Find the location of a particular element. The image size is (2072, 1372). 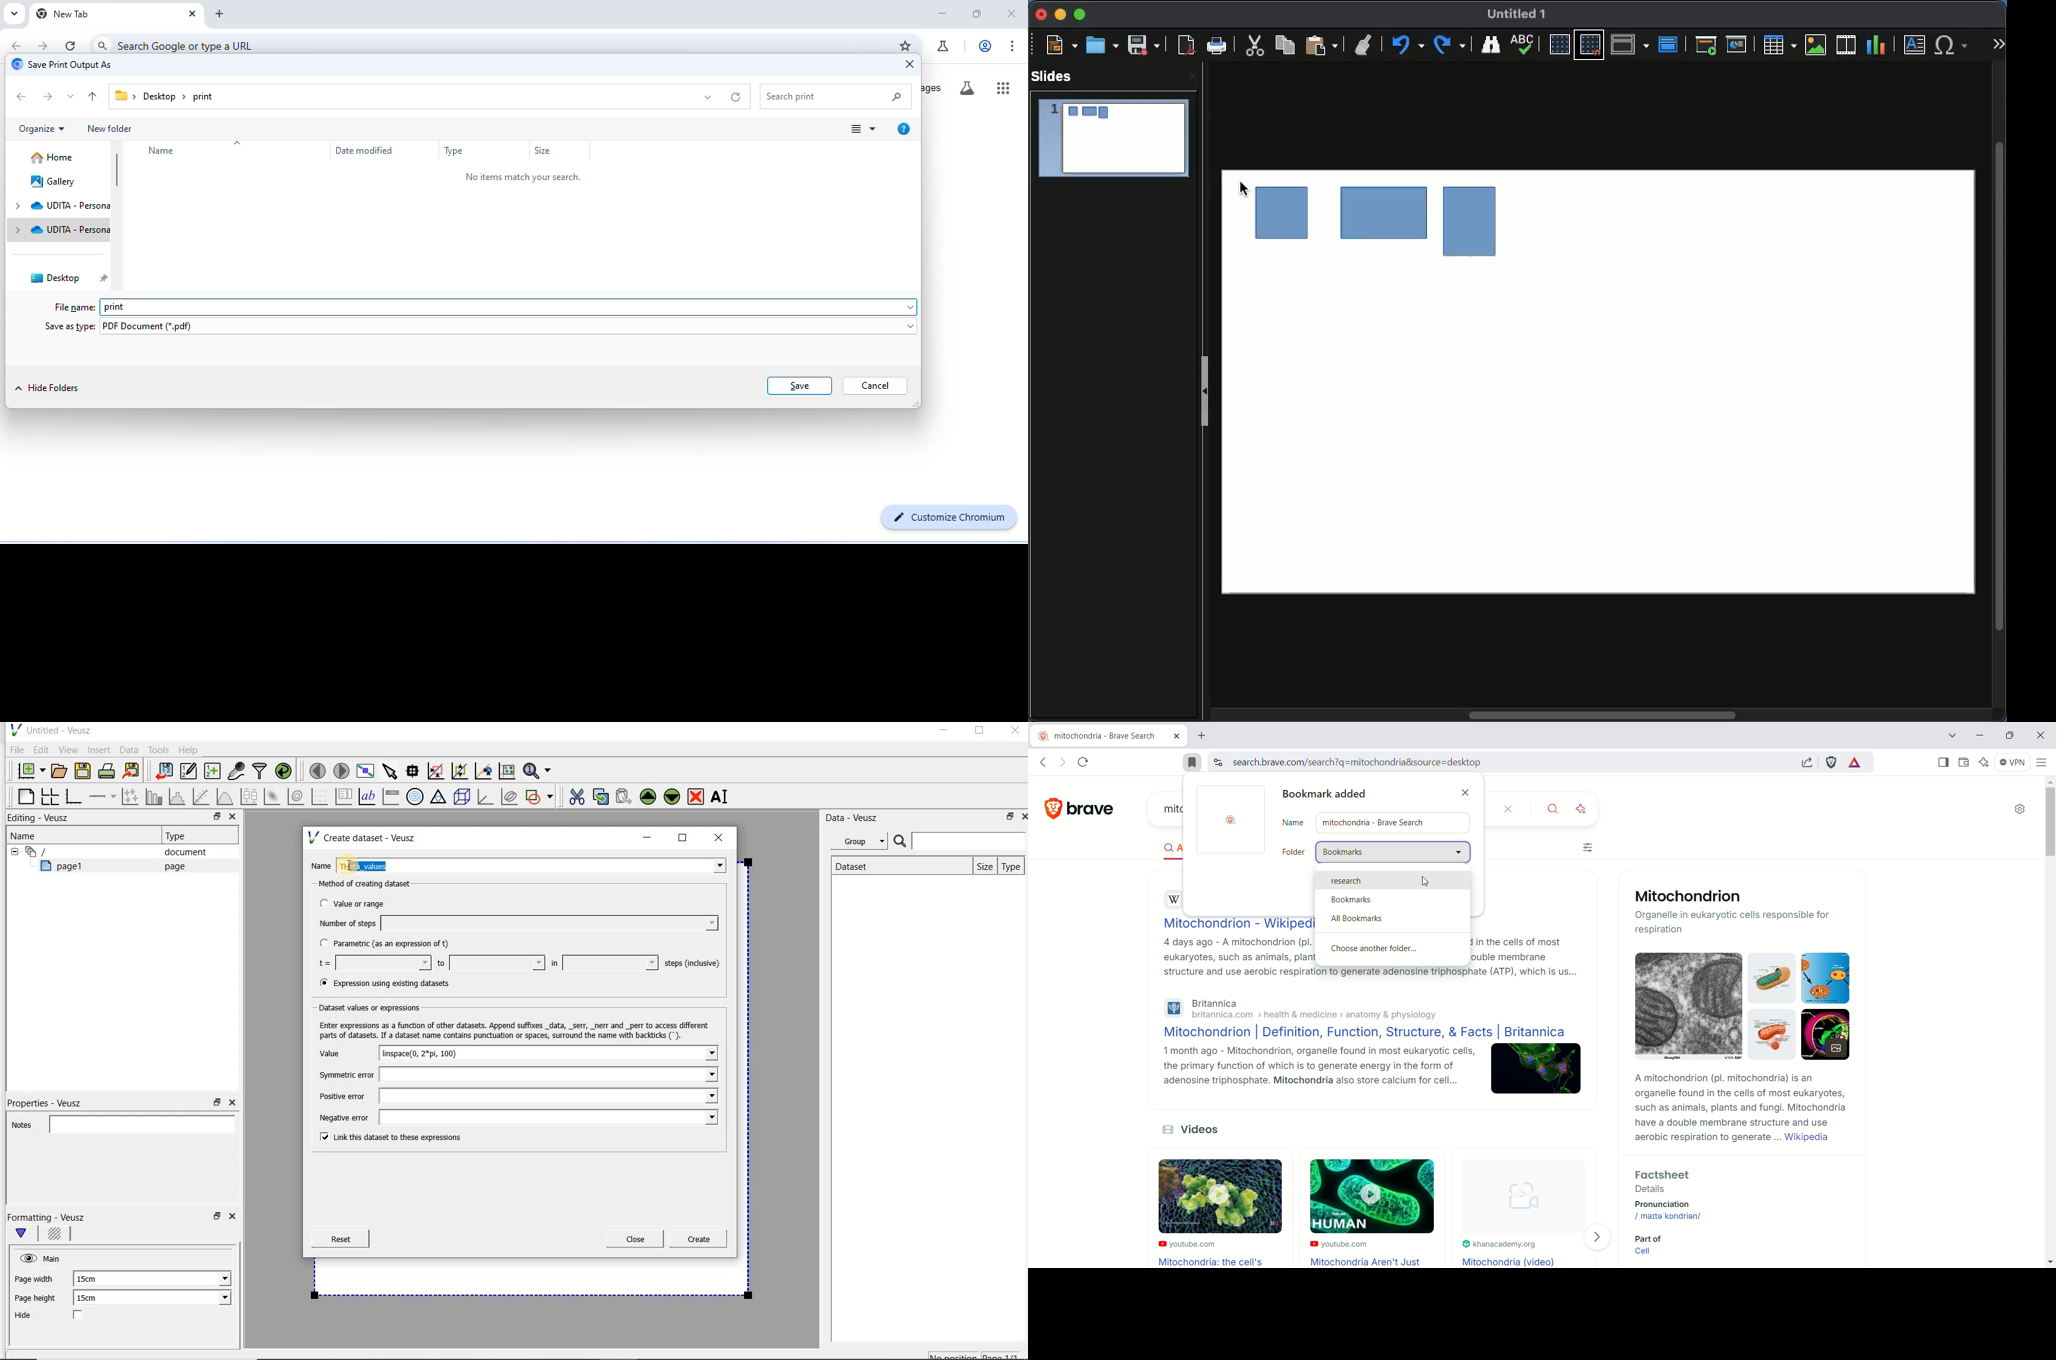

Open is located at coordinates (1100, 45).